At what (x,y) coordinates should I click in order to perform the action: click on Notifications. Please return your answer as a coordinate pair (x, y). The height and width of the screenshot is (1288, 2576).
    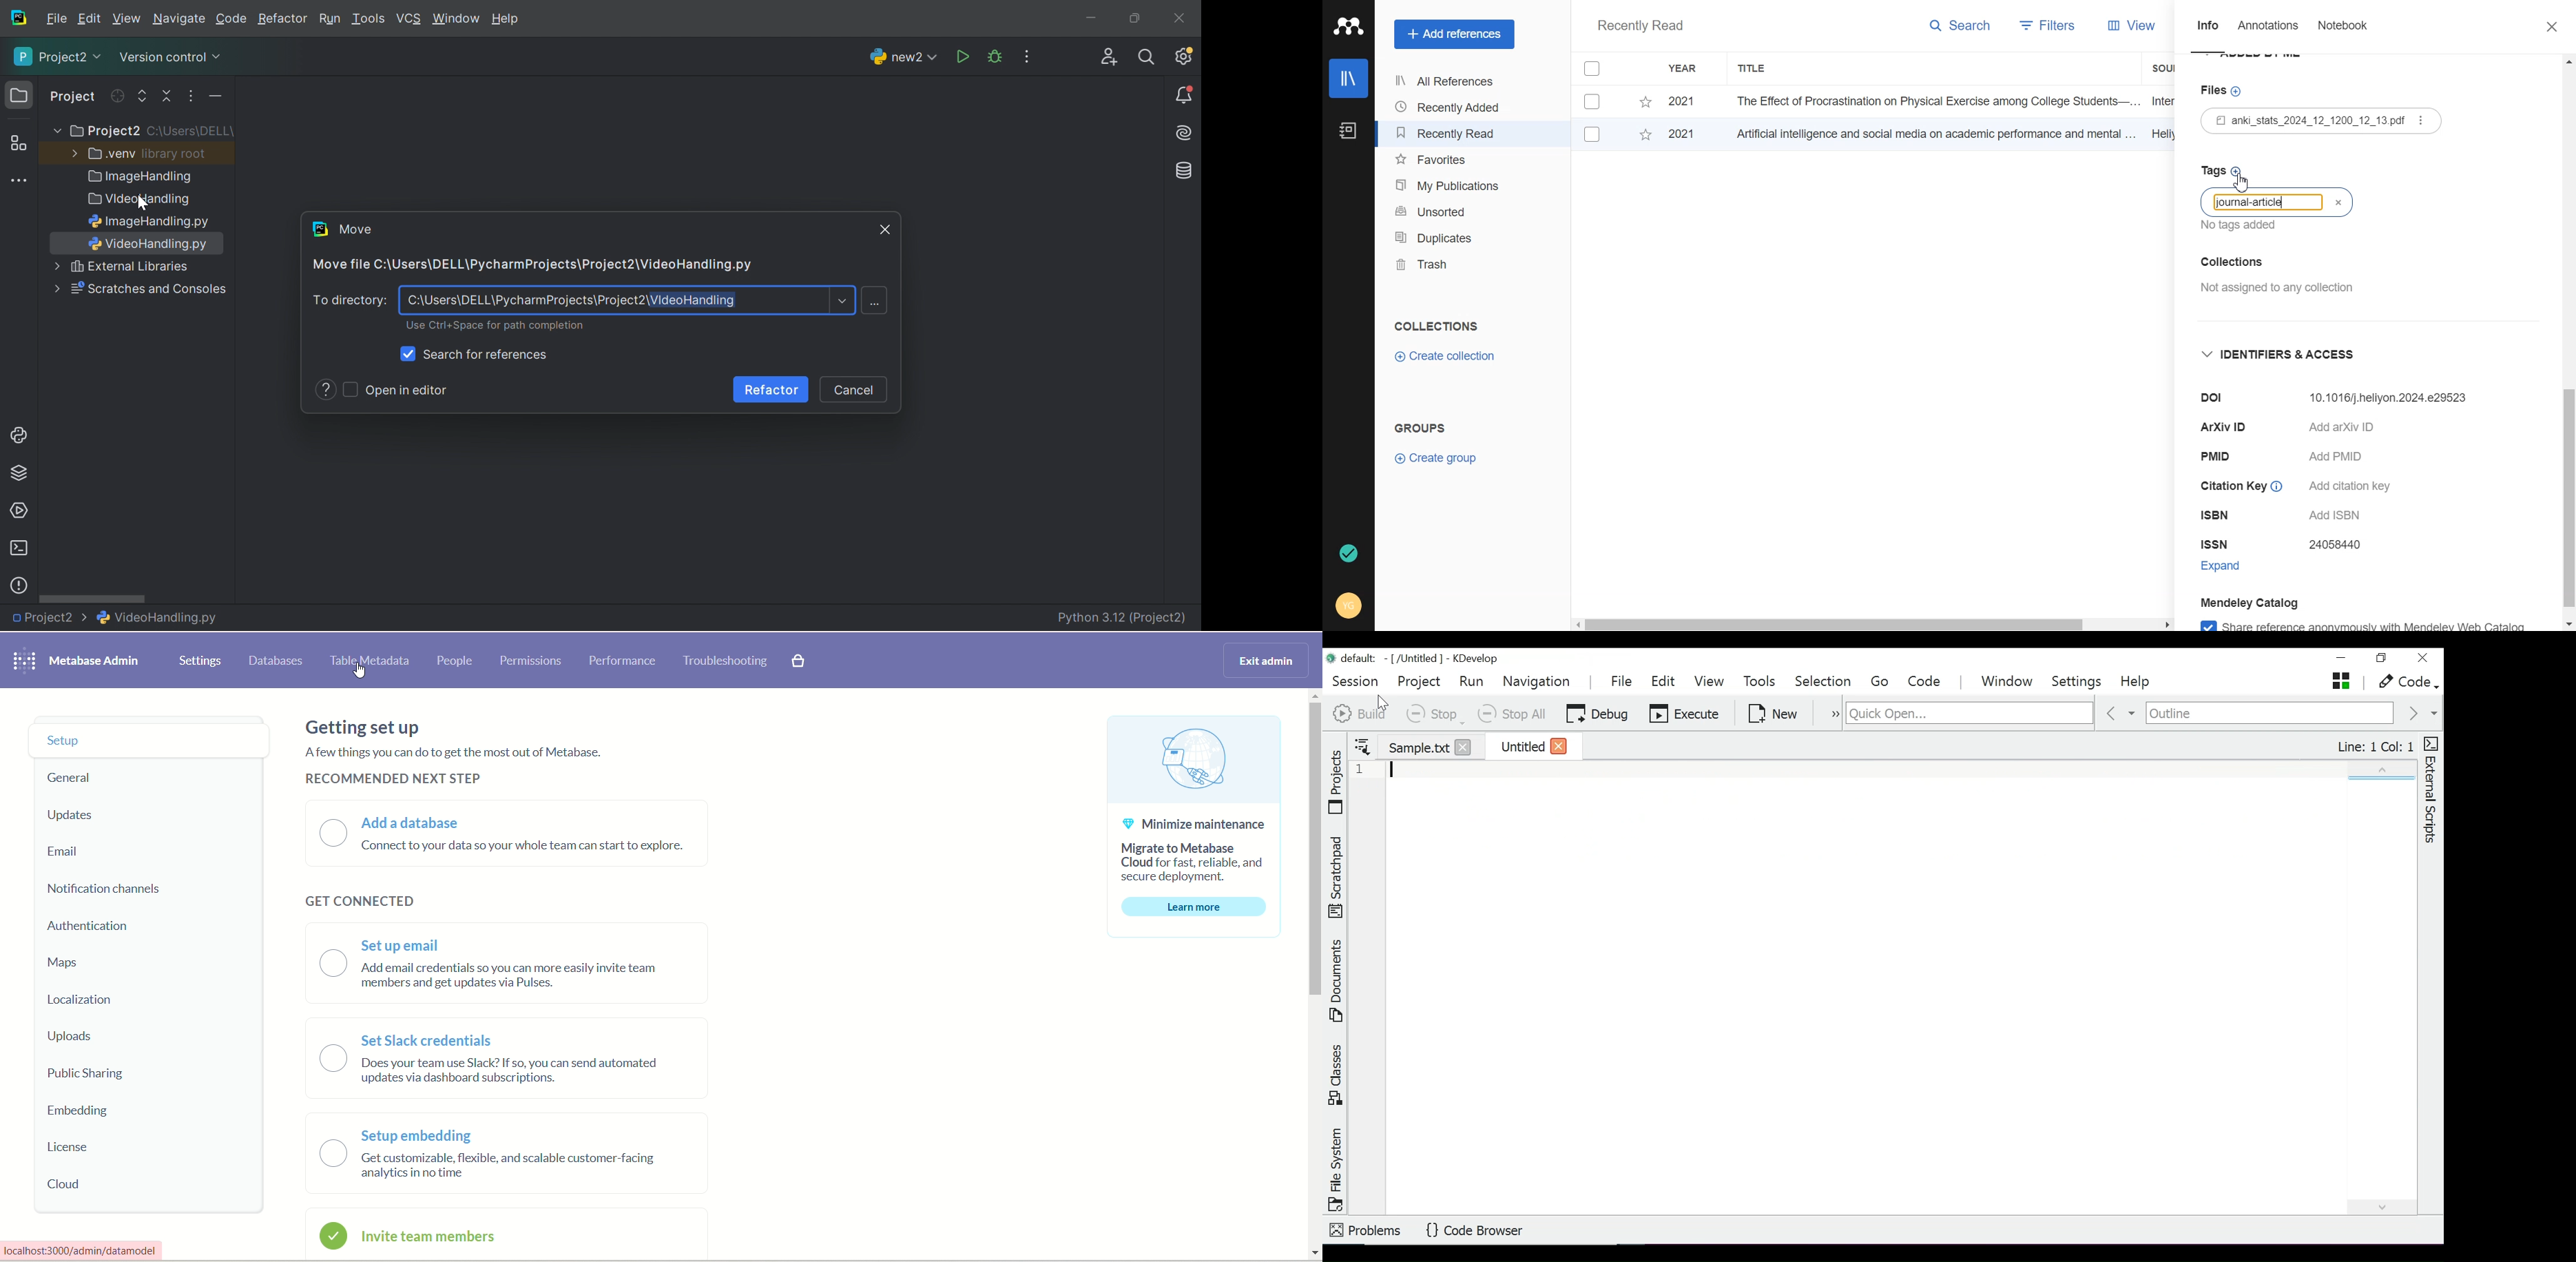
    Looking at the image, I should click on (1185, 96).